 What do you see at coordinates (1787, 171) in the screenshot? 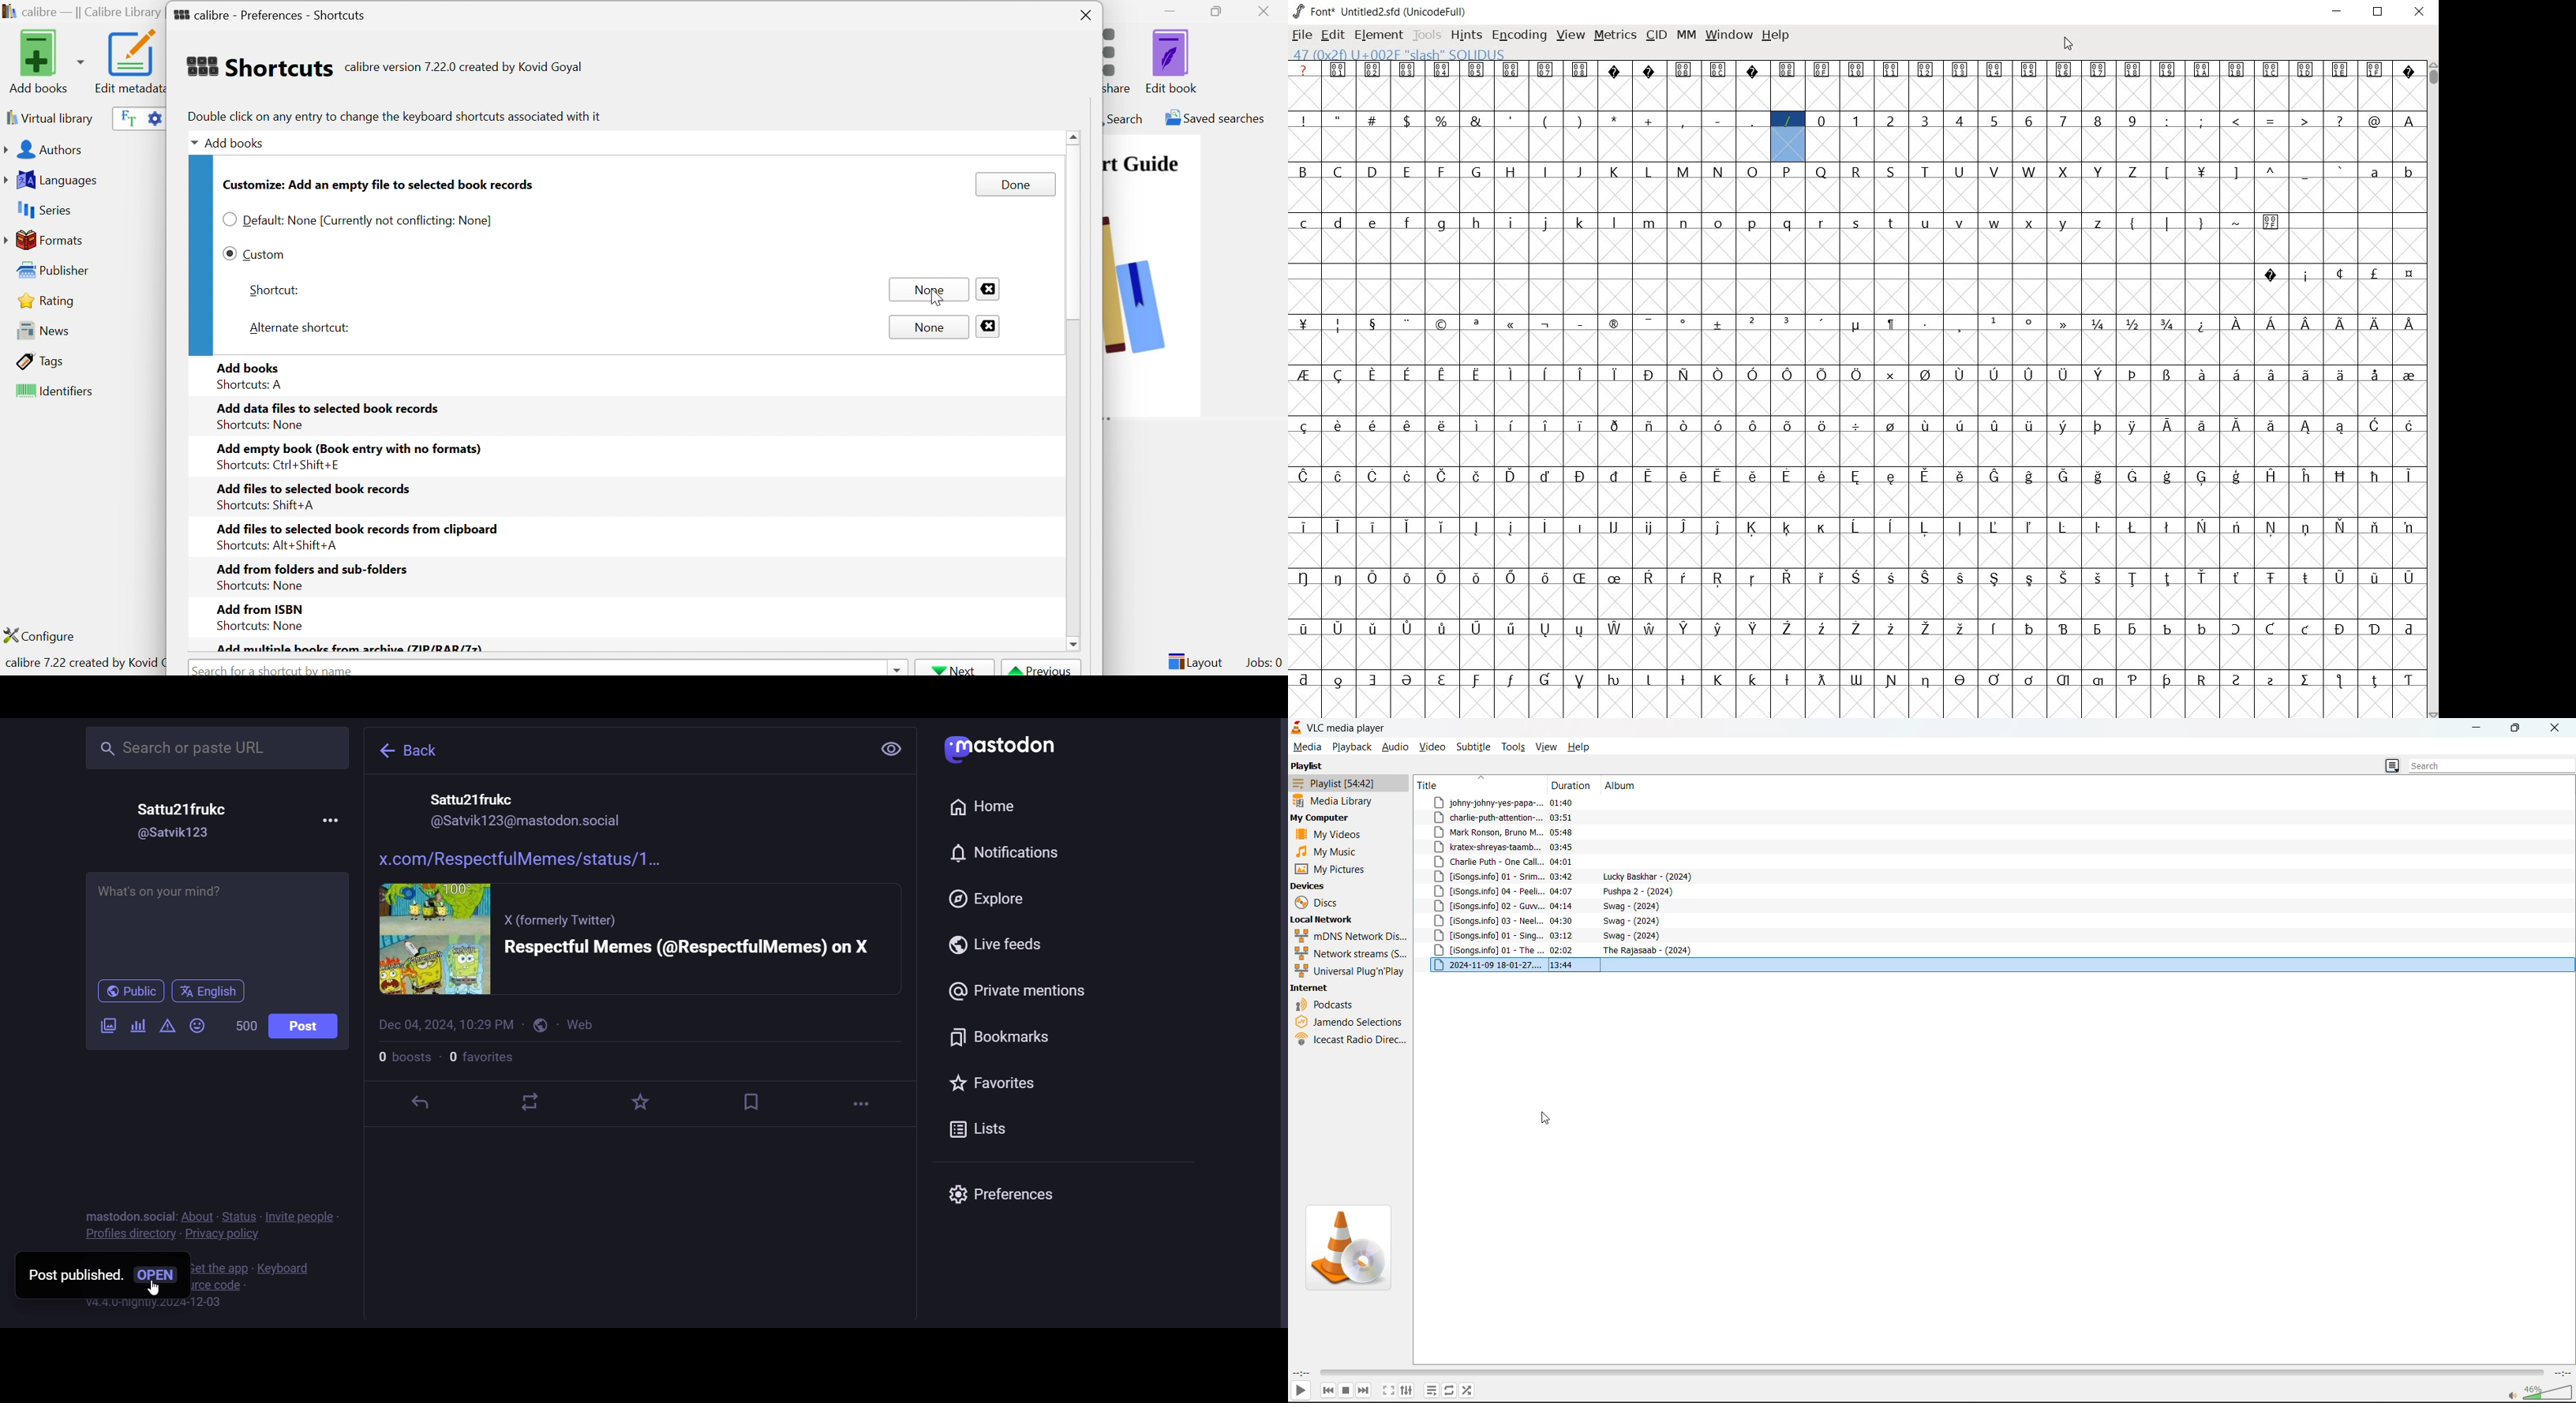
I see `glyph` at bounding box center [1787, 171].